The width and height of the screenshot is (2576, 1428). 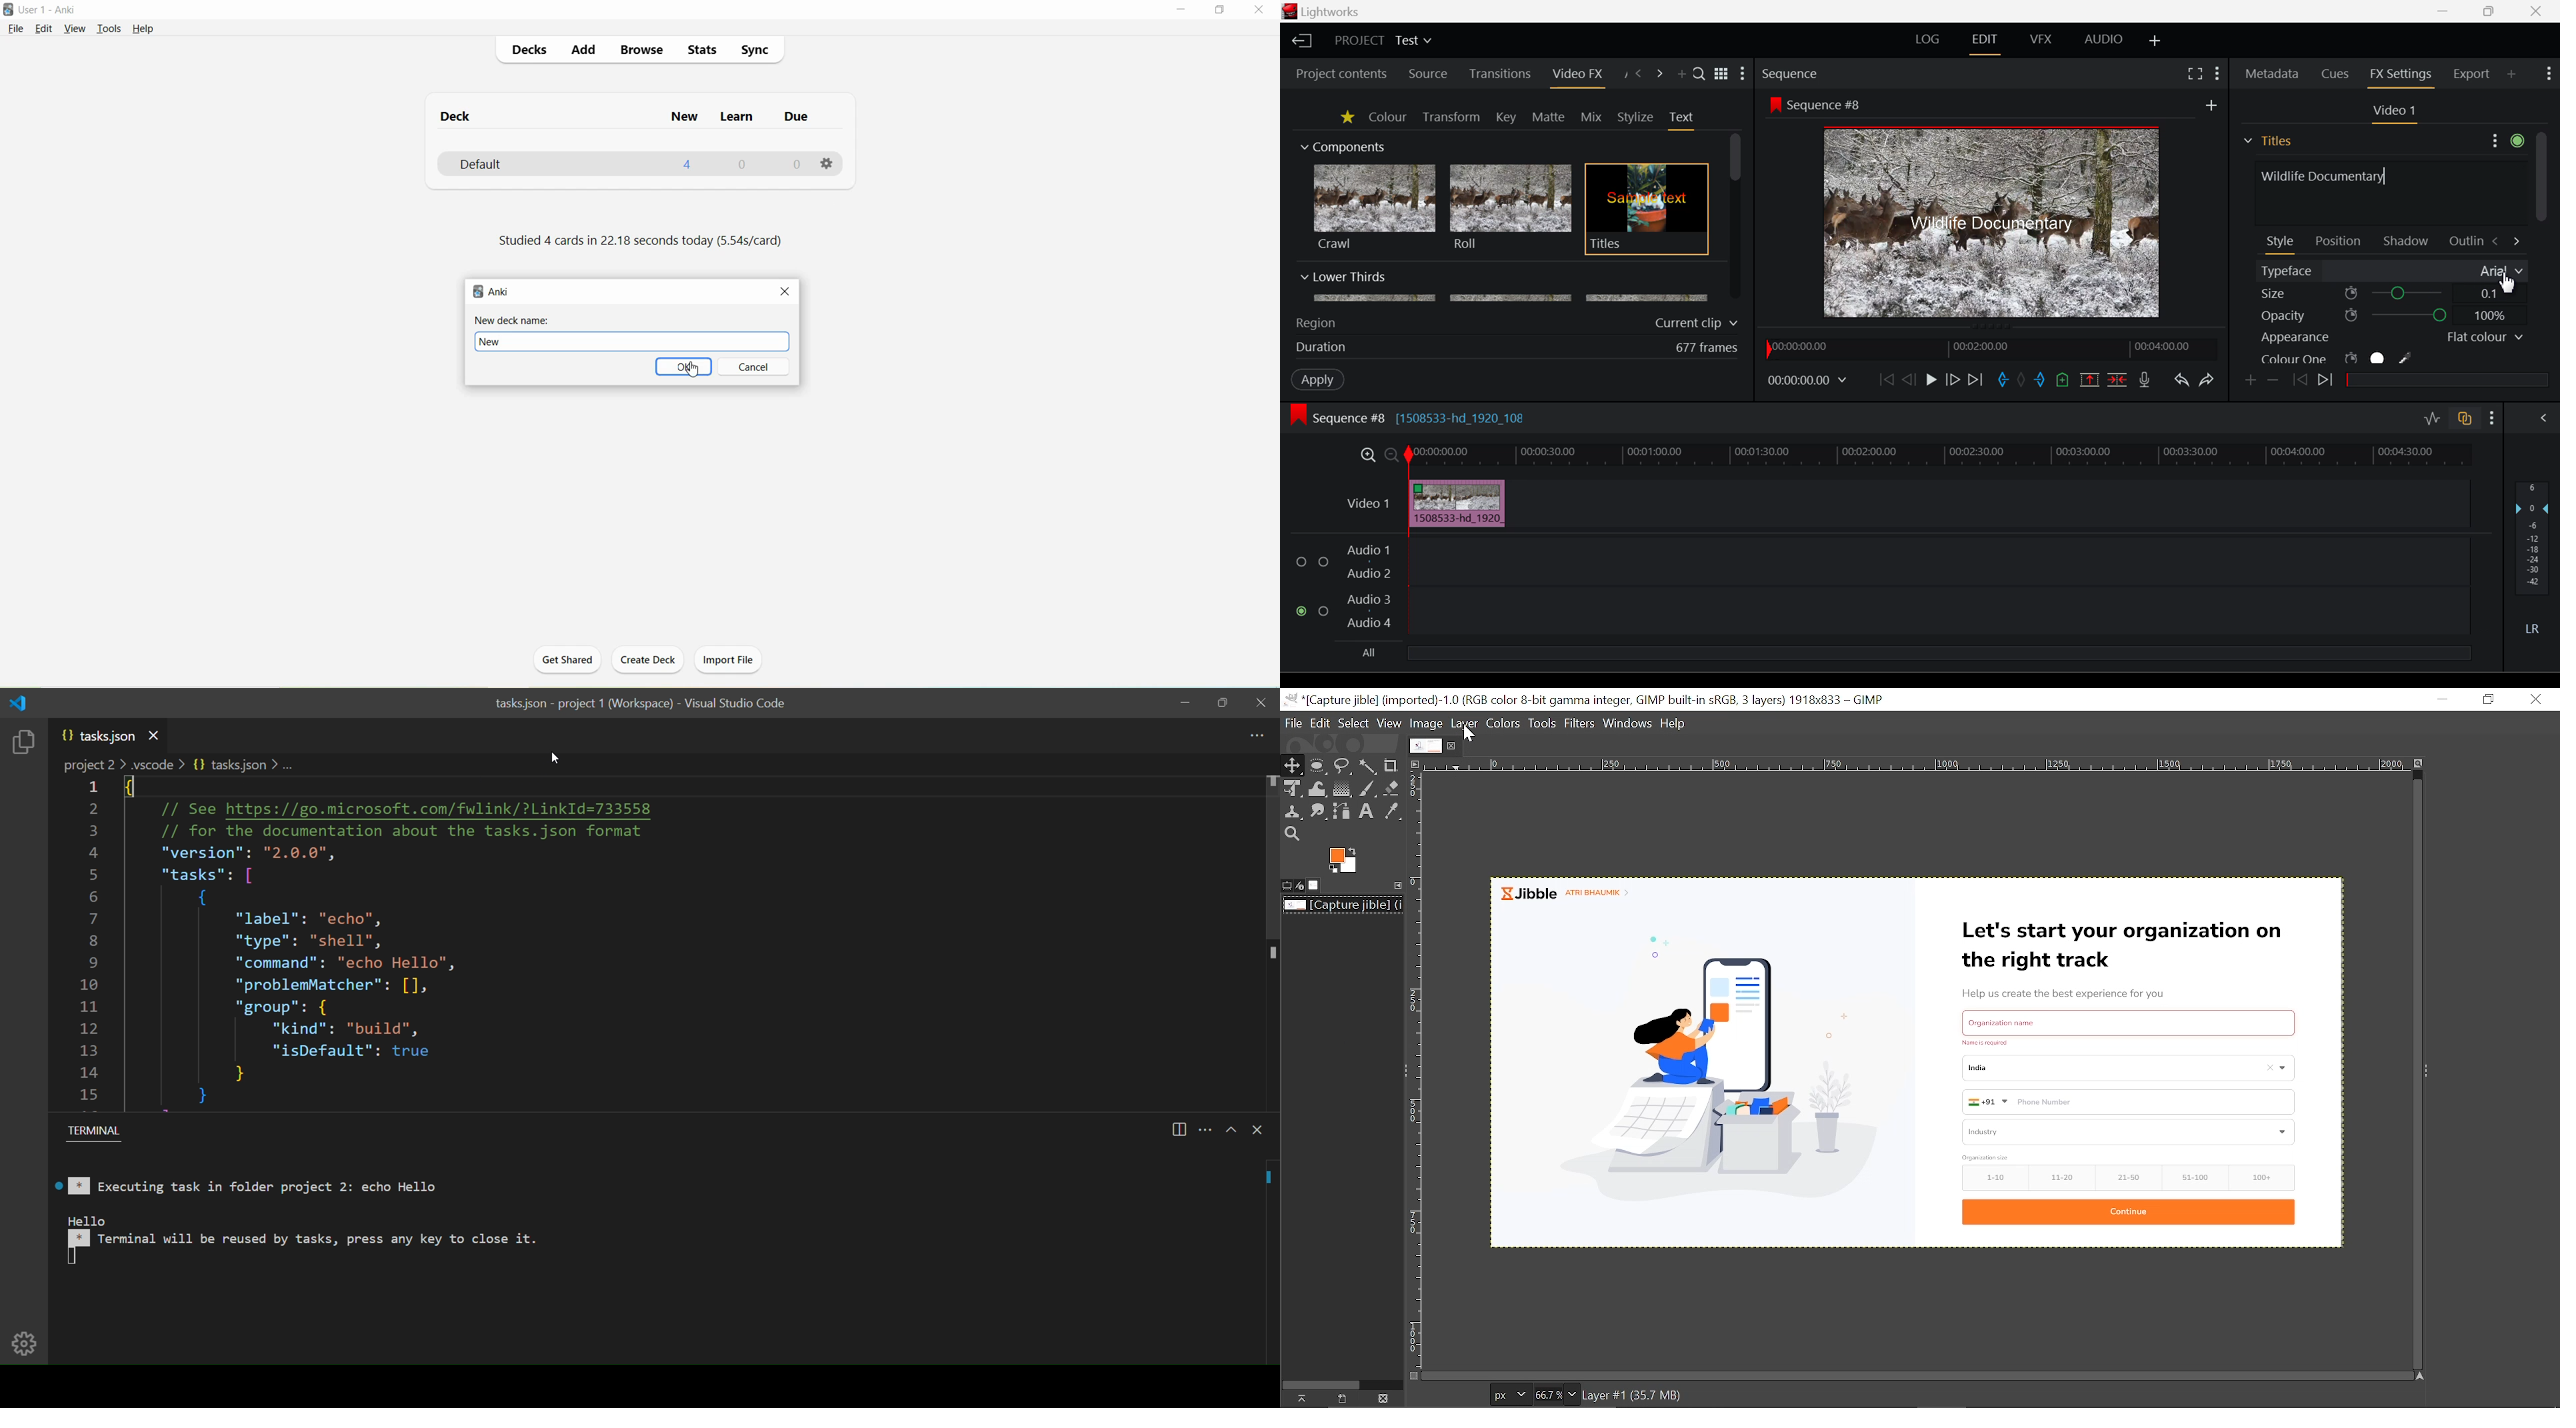 What do you see at coordinates (2392, 293) in the screenshot?
I see `Size` at bounding box center [2392, 293].